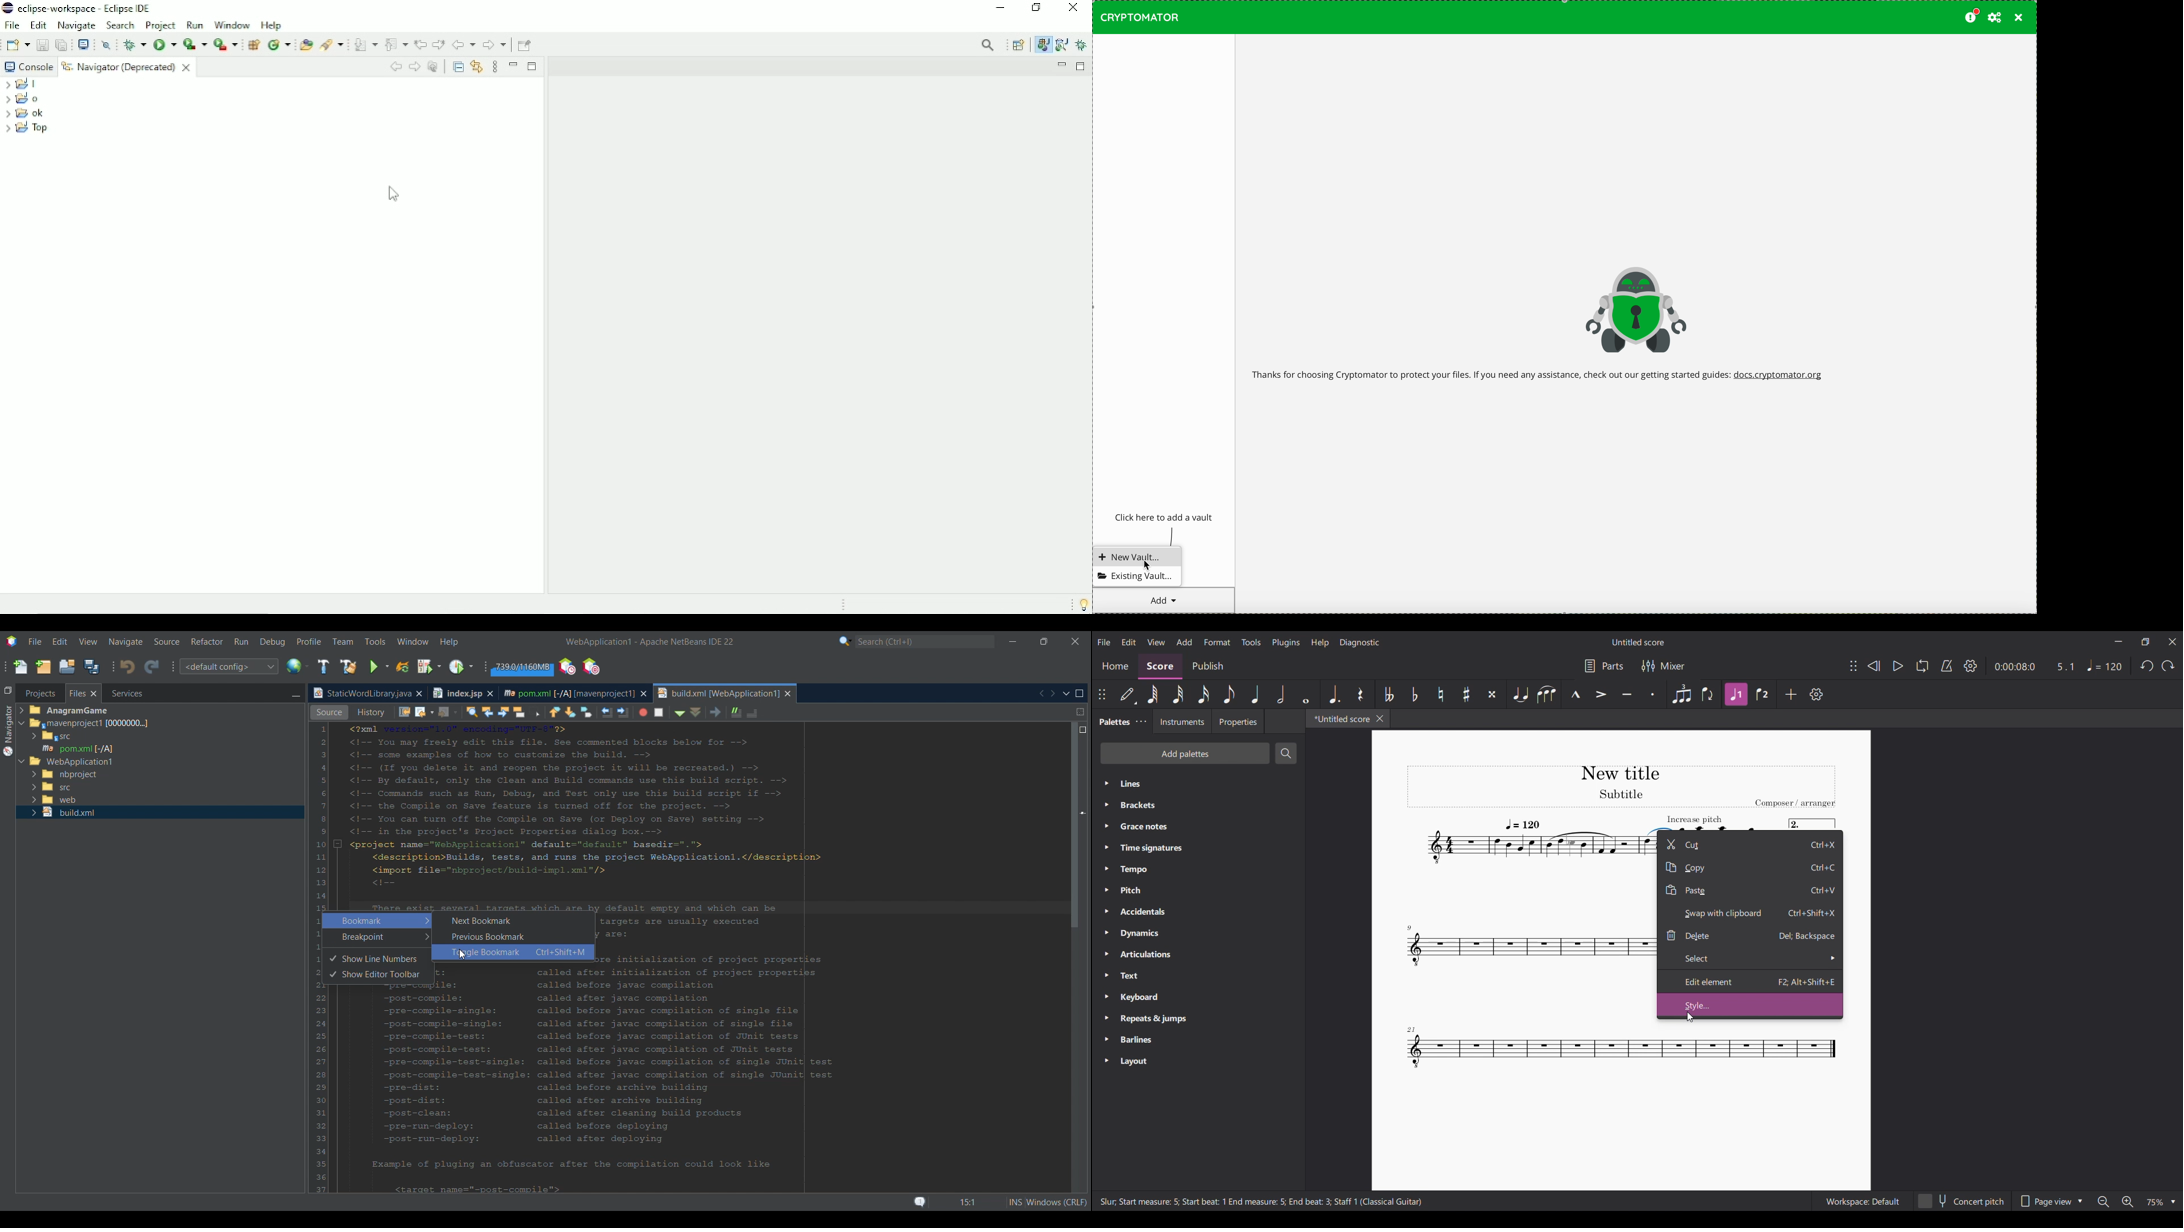  What do you see at coordinates (396, 44) in the screenshot?
I see `Previous Annotation` at bounding box center [396, 44].